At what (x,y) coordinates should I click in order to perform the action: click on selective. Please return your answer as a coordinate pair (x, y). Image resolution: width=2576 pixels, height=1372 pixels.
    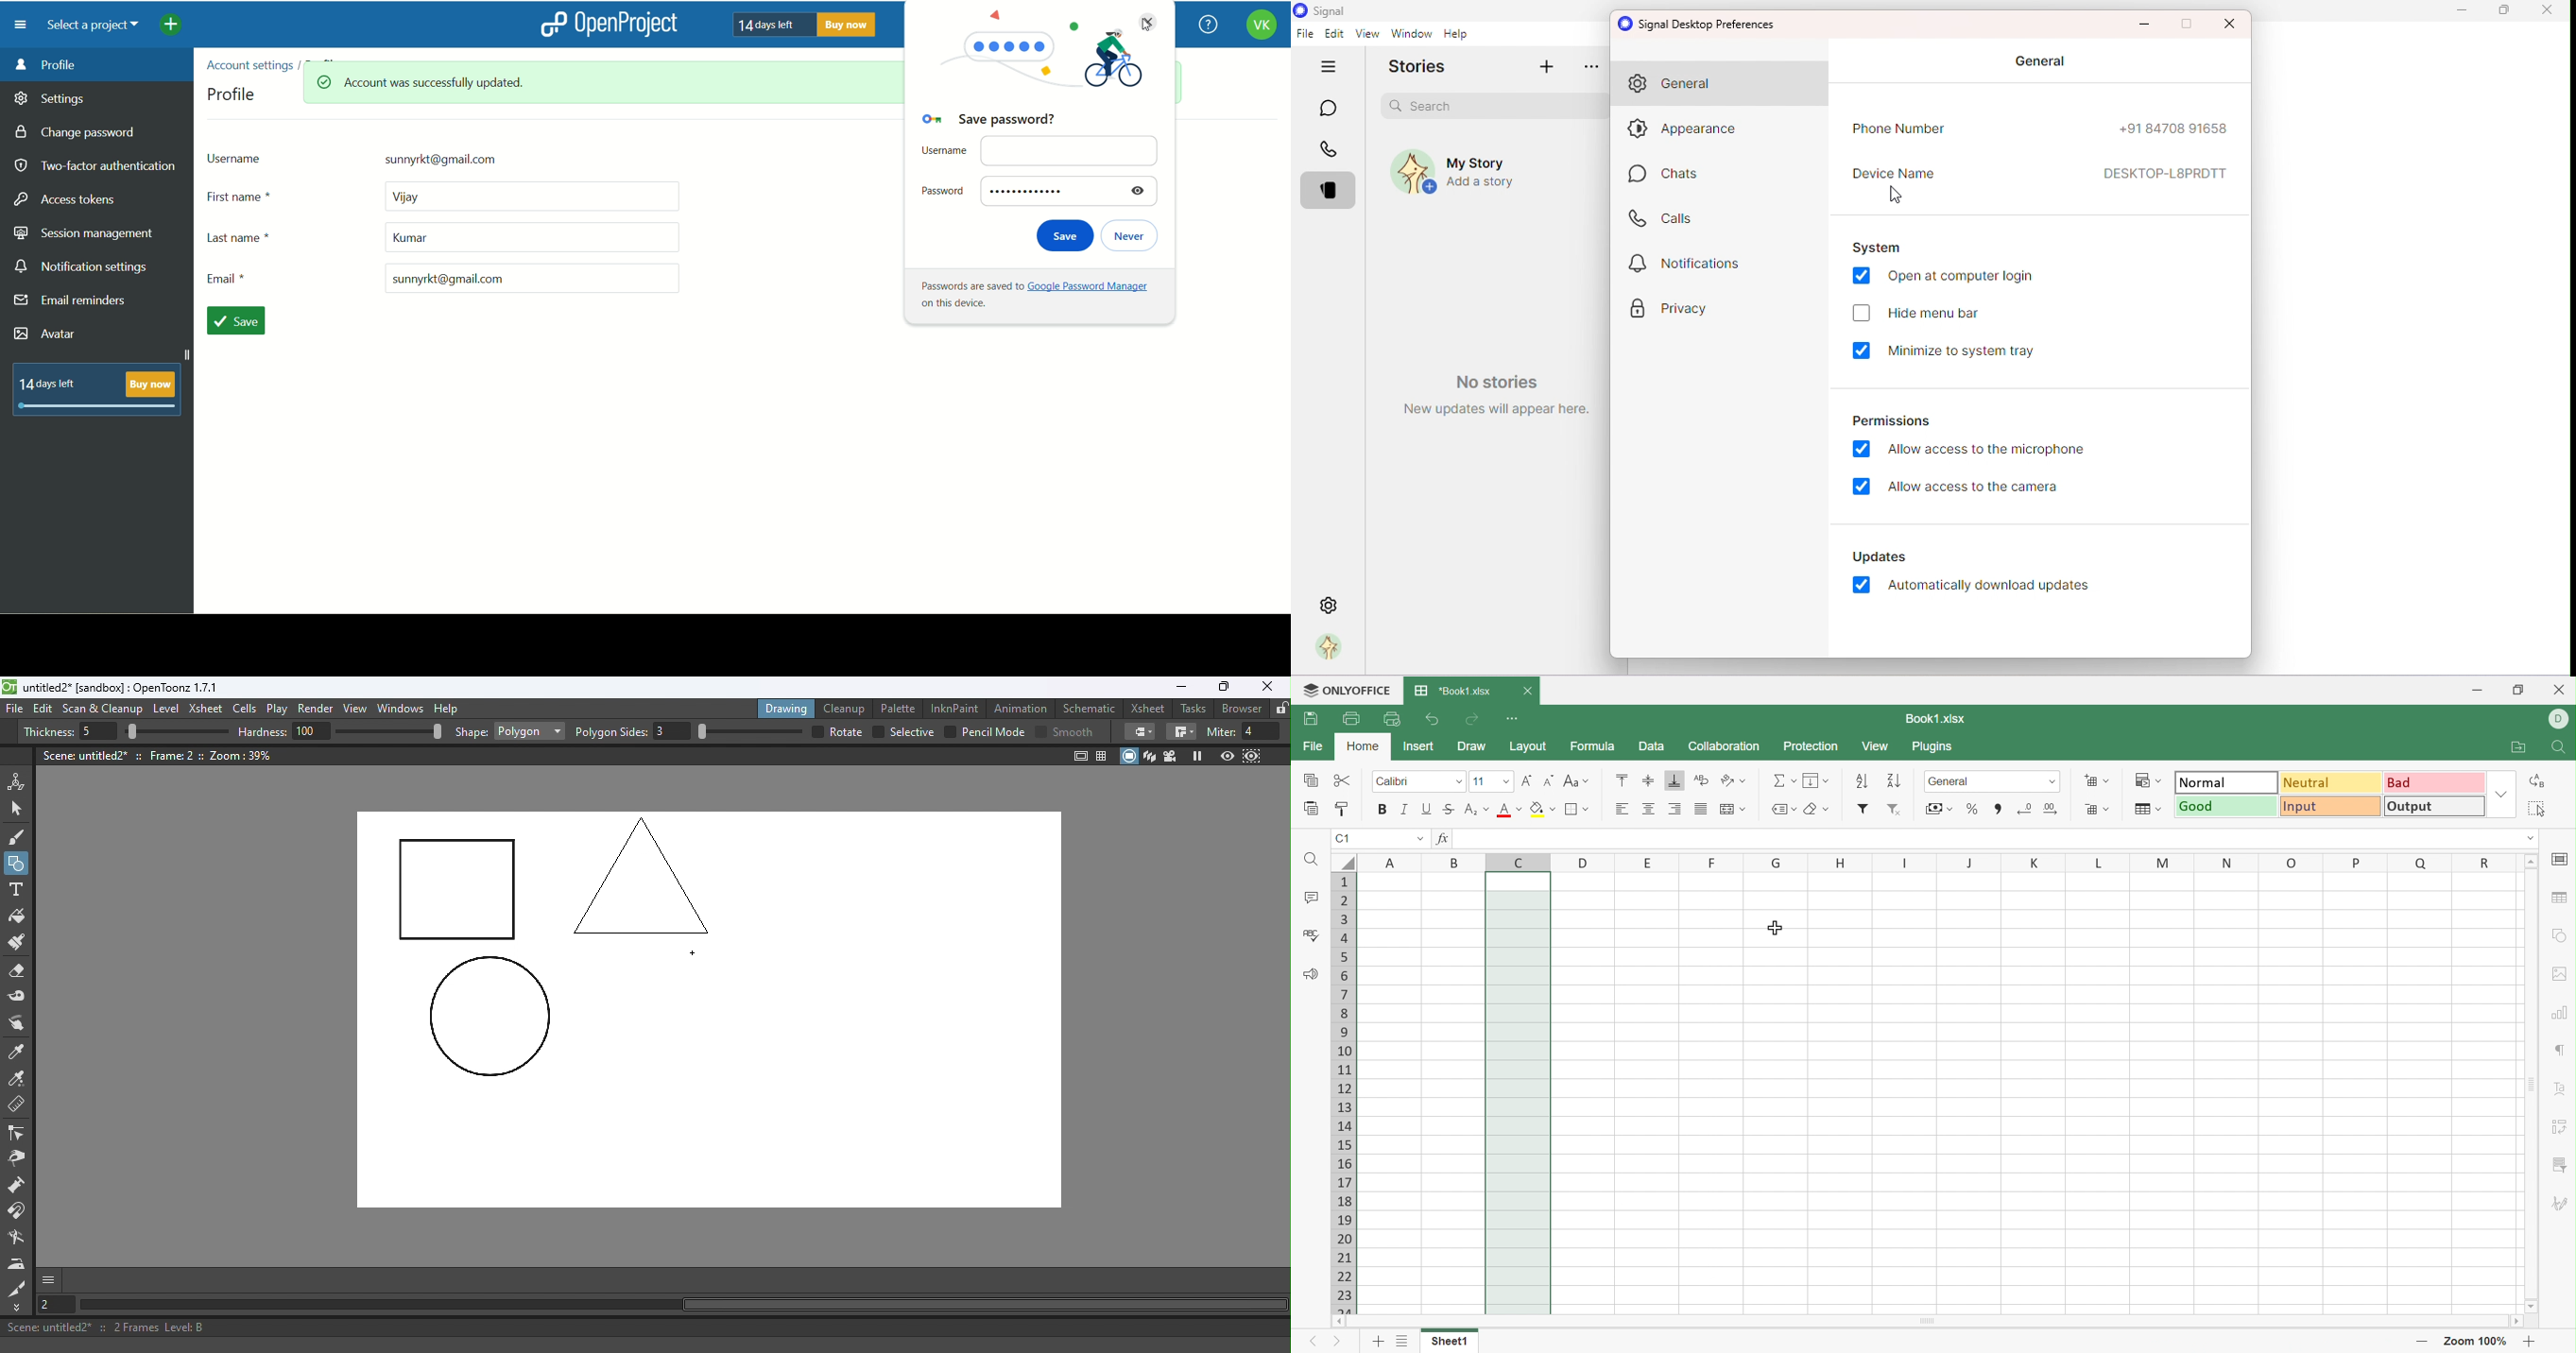
    Looking at the image, I should click on (912, 732).